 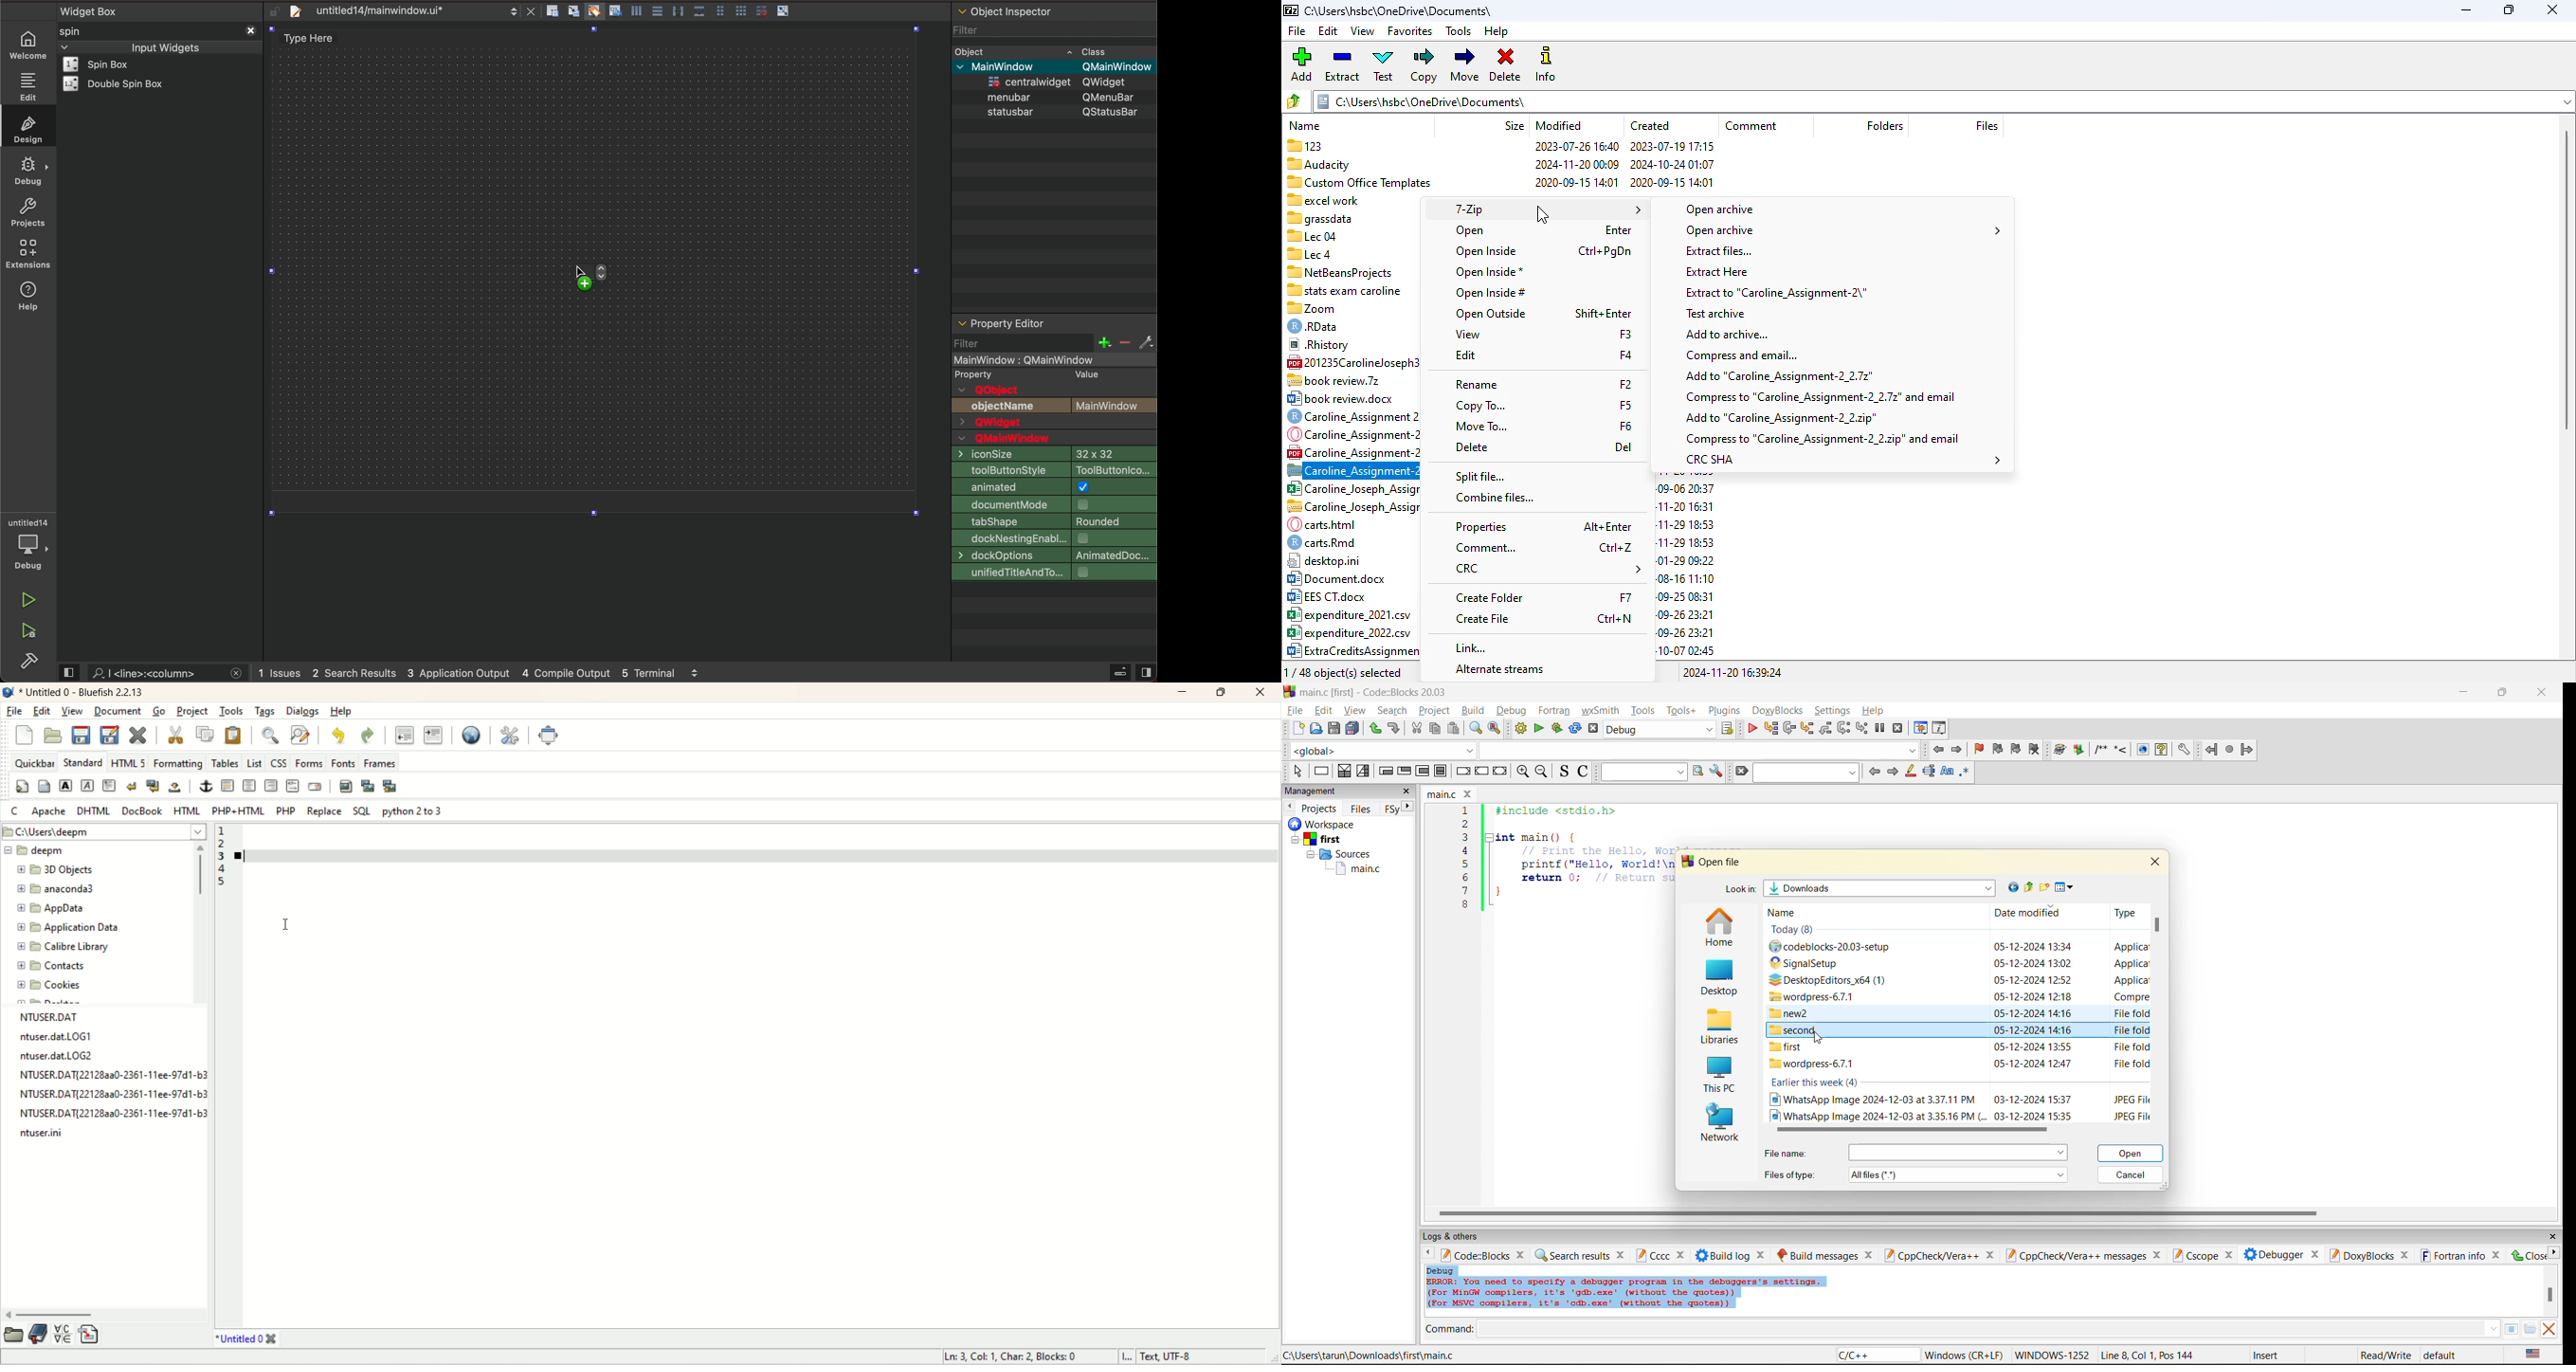 What do you see at coordinates (33, 764) in the screenshot?
I see `quickbar` at bounding box center [33, 764].